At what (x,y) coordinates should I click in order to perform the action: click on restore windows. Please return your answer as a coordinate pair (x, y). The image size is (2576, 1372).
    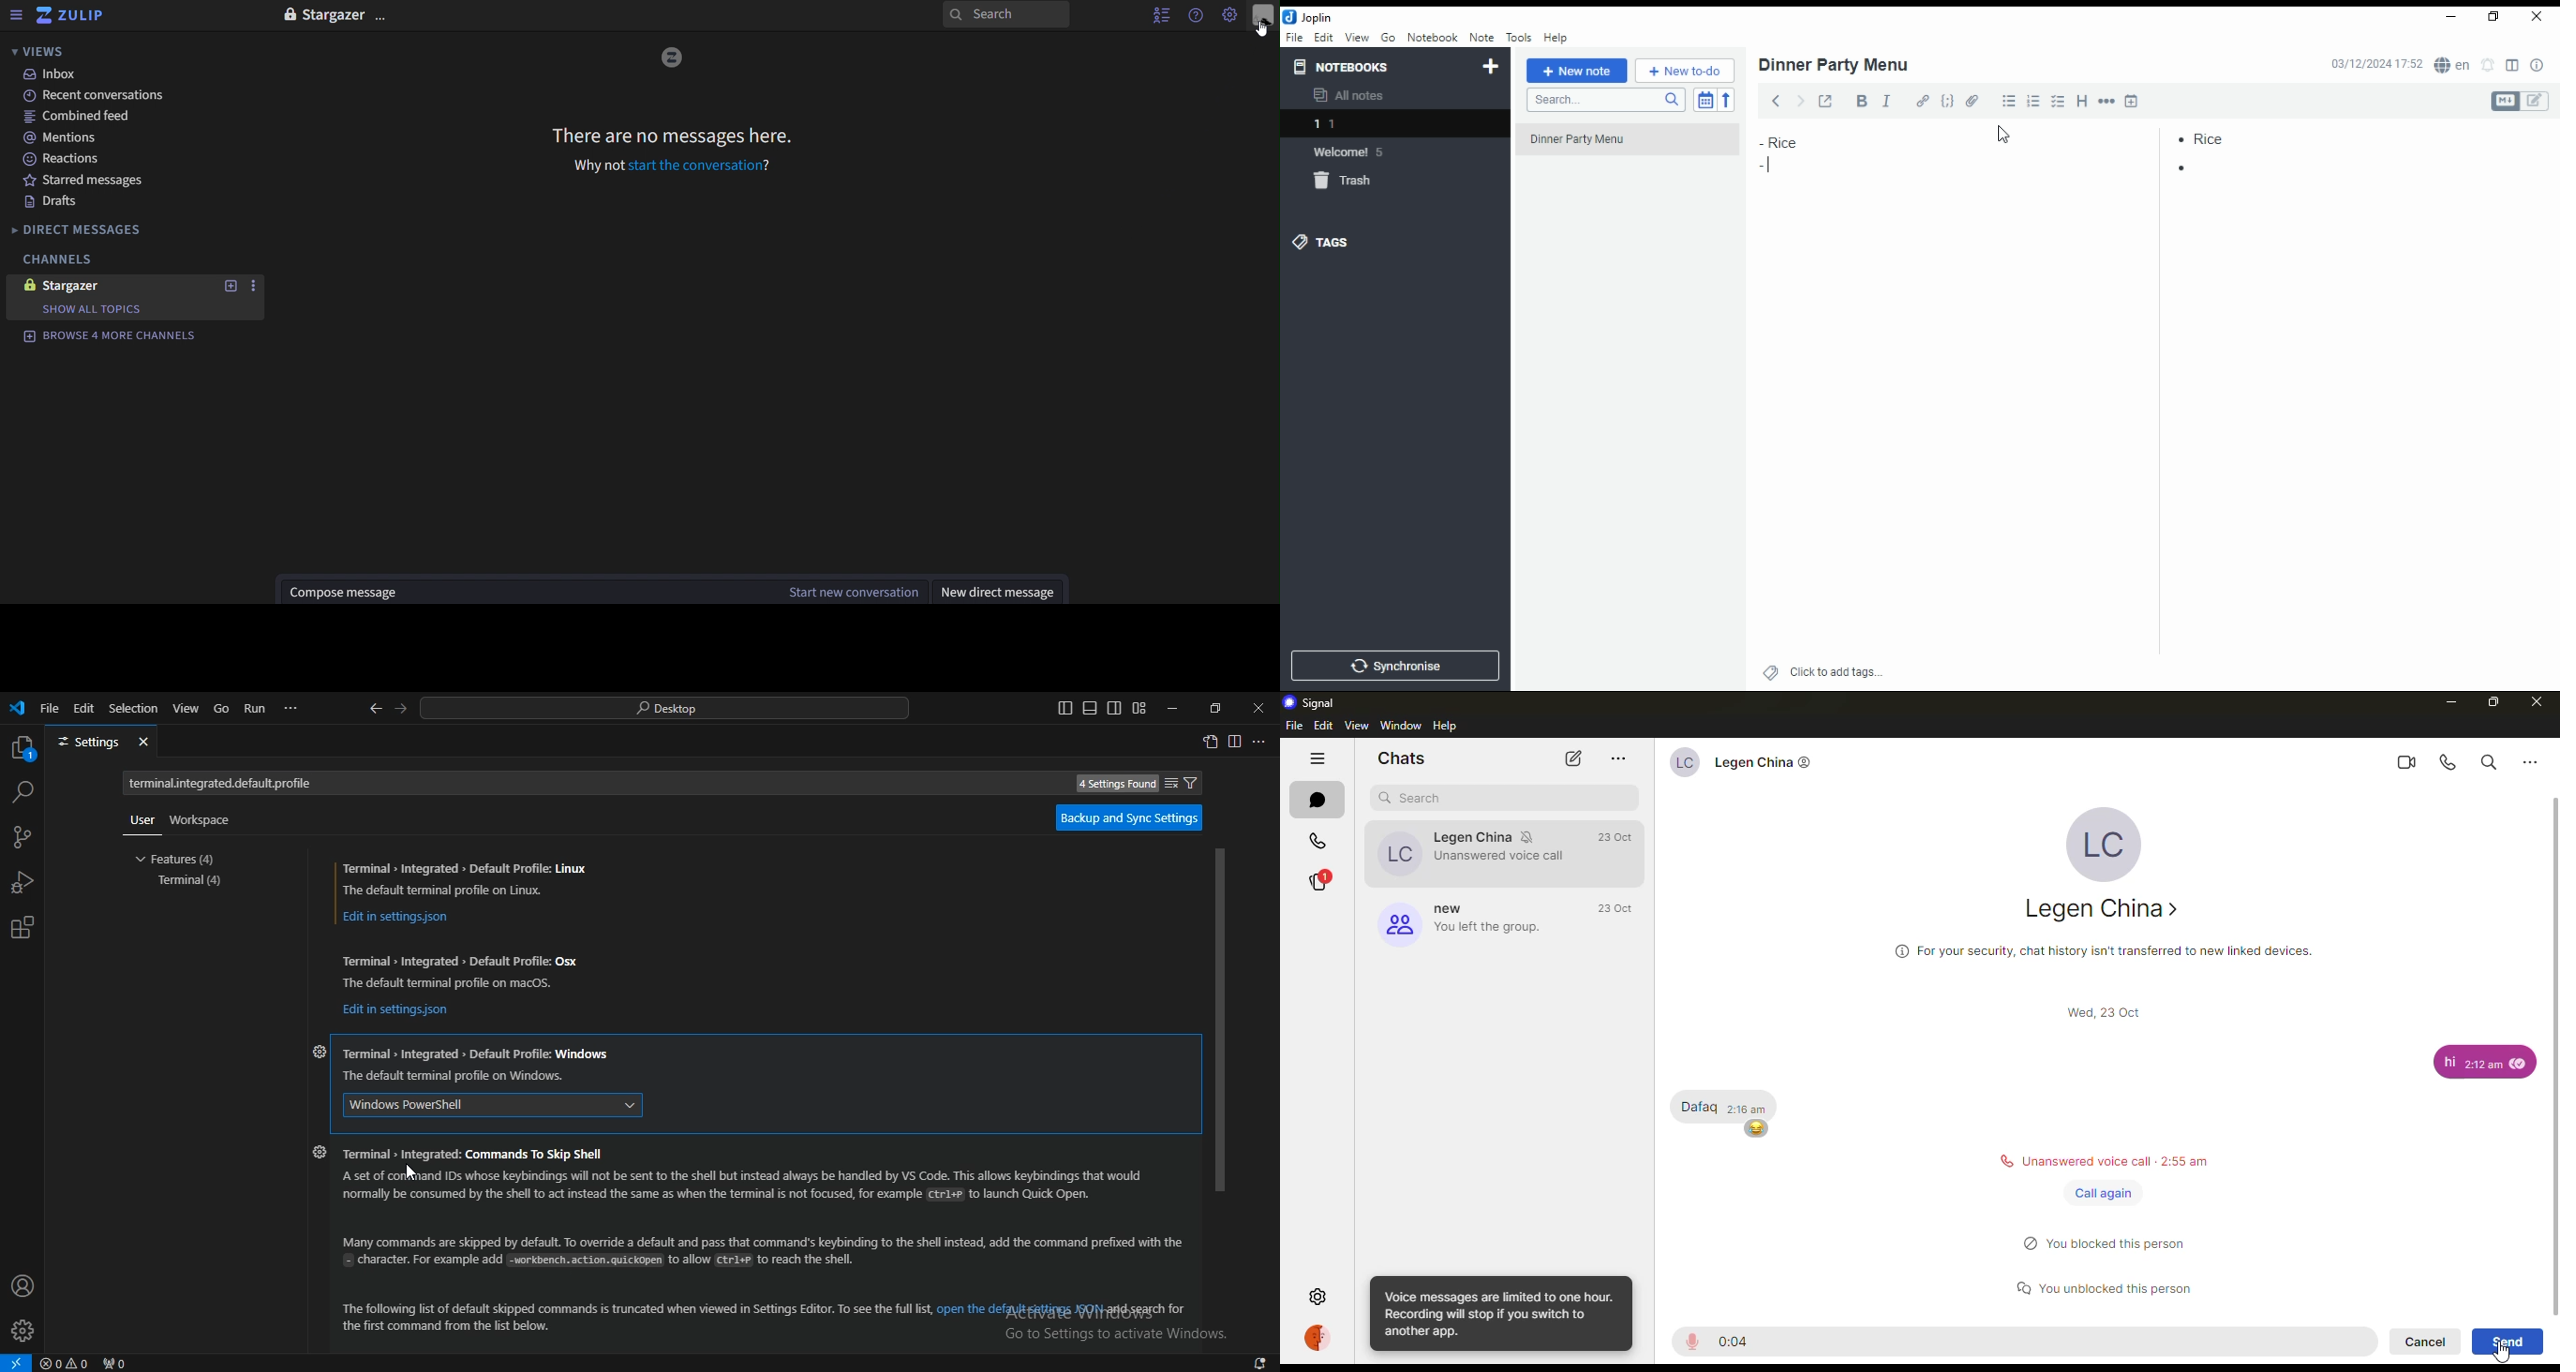
    Looking at the image, I should click on (1213, 709).